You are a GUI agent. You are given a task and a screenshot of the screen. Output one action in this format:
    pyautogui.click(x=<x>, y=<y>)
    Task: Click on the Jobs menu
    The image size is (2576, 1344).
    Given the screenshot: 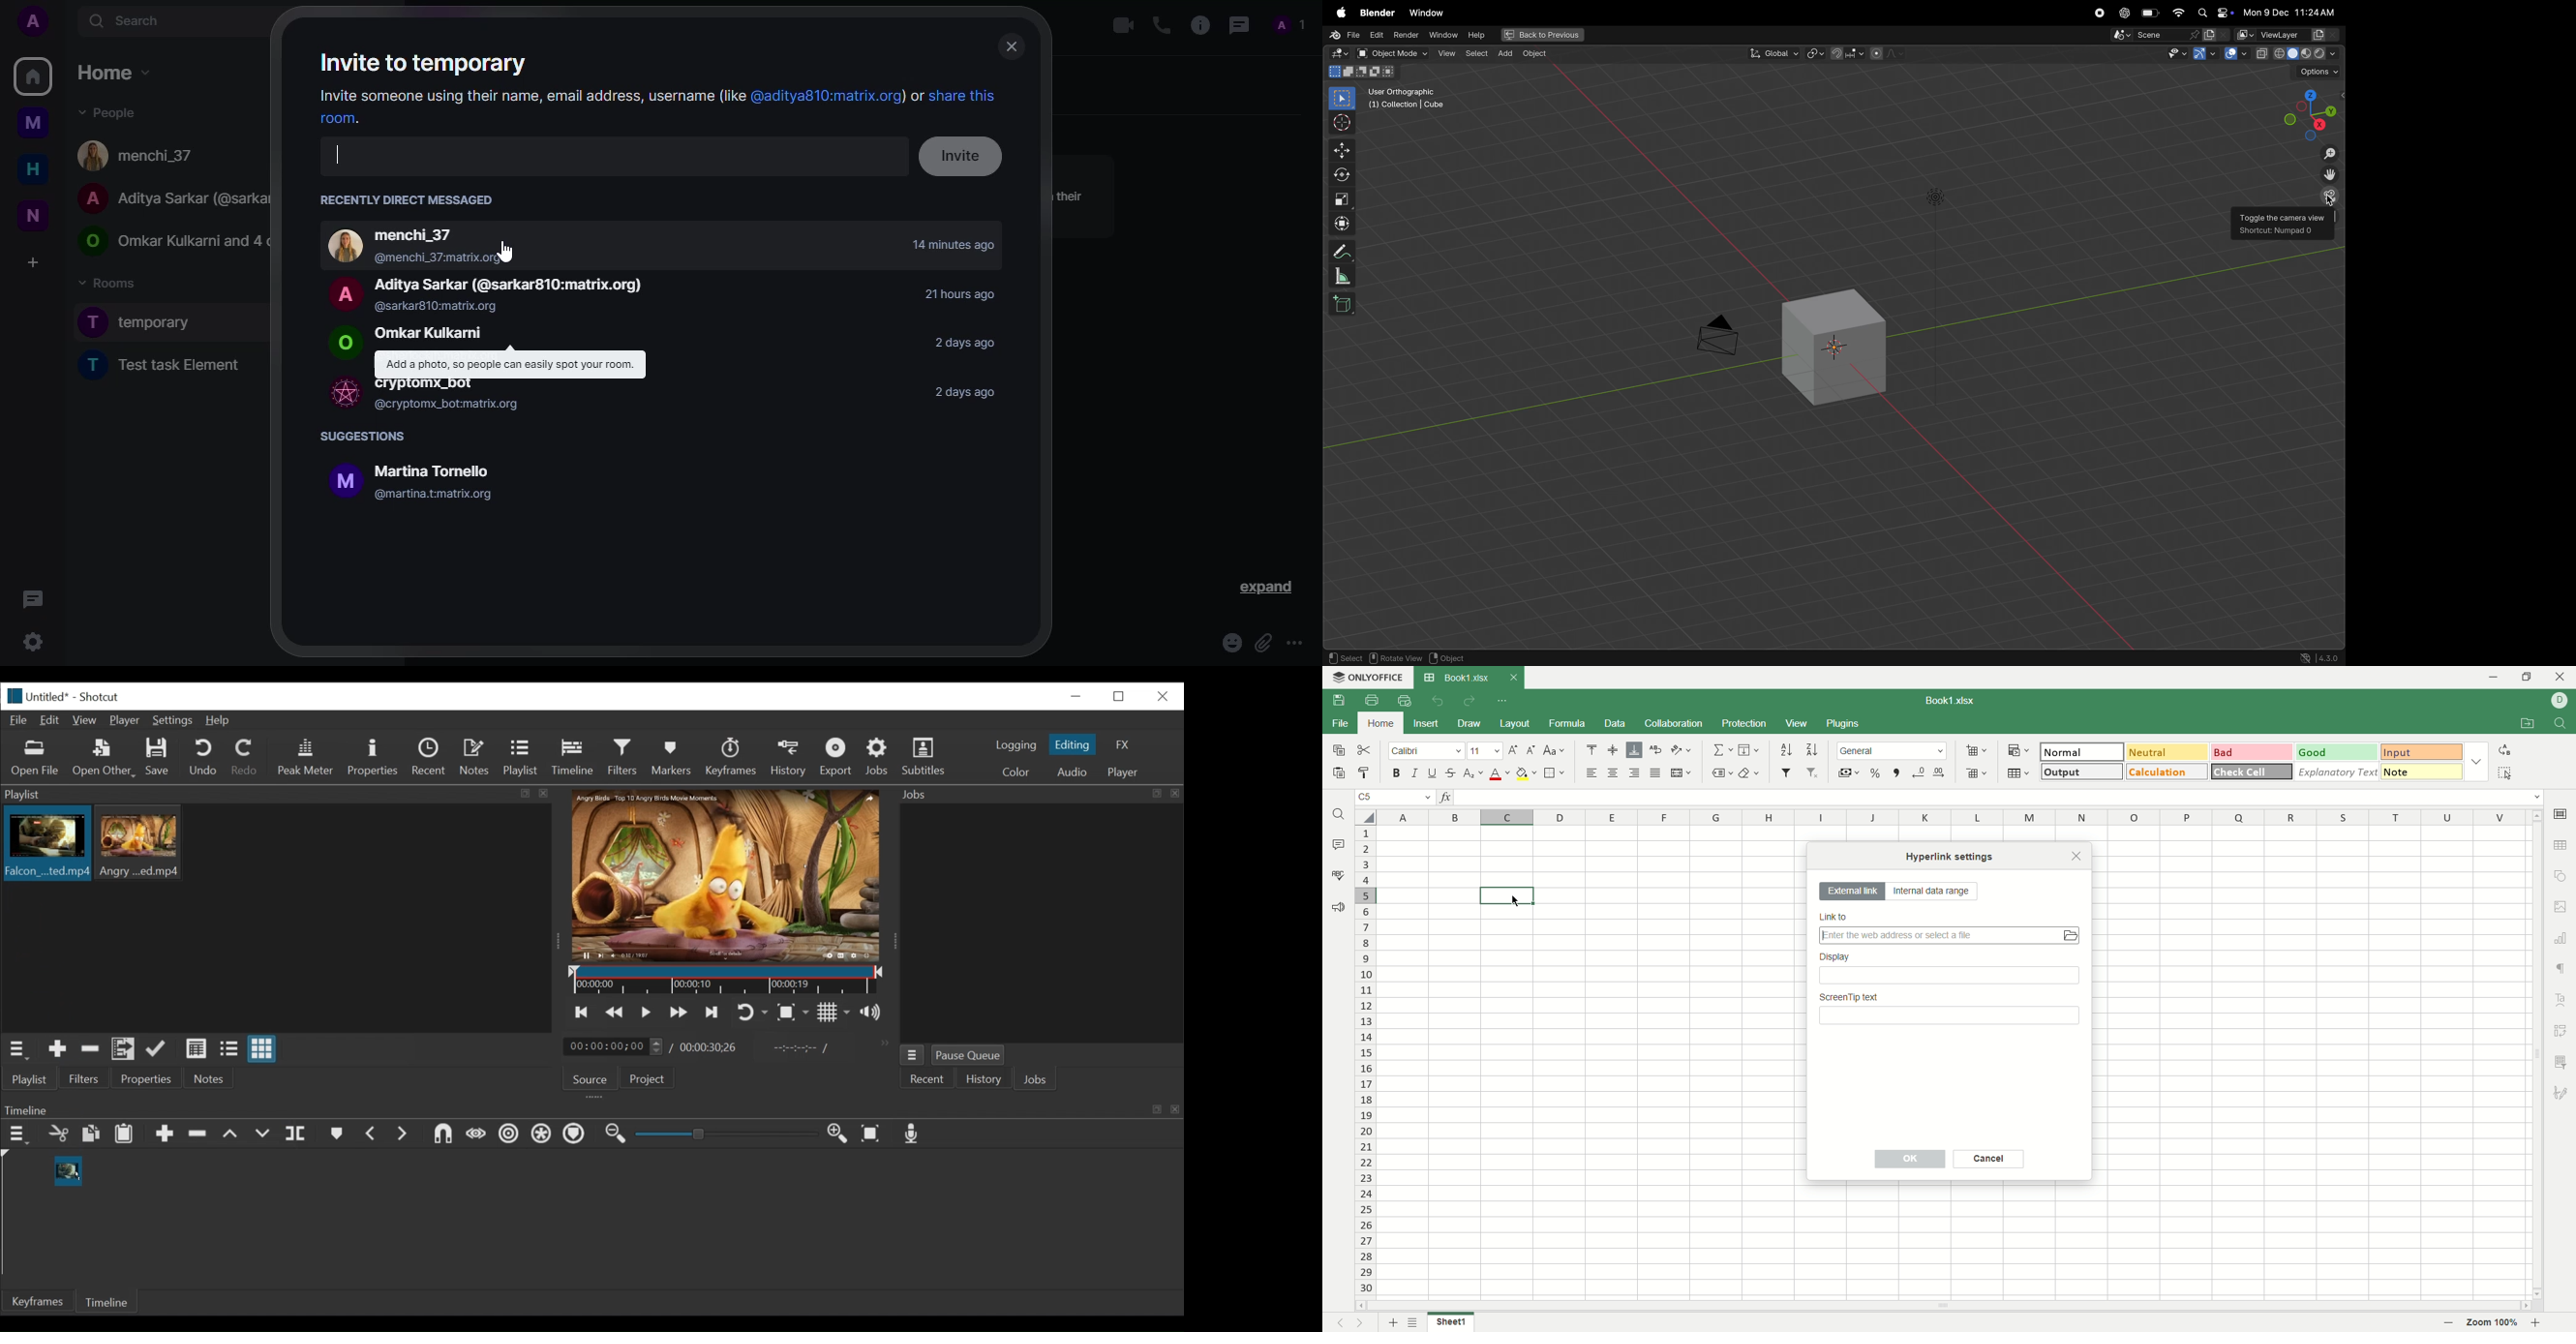 What is the action you would take?
    pyautogui.click(x=1032, y=793)
    